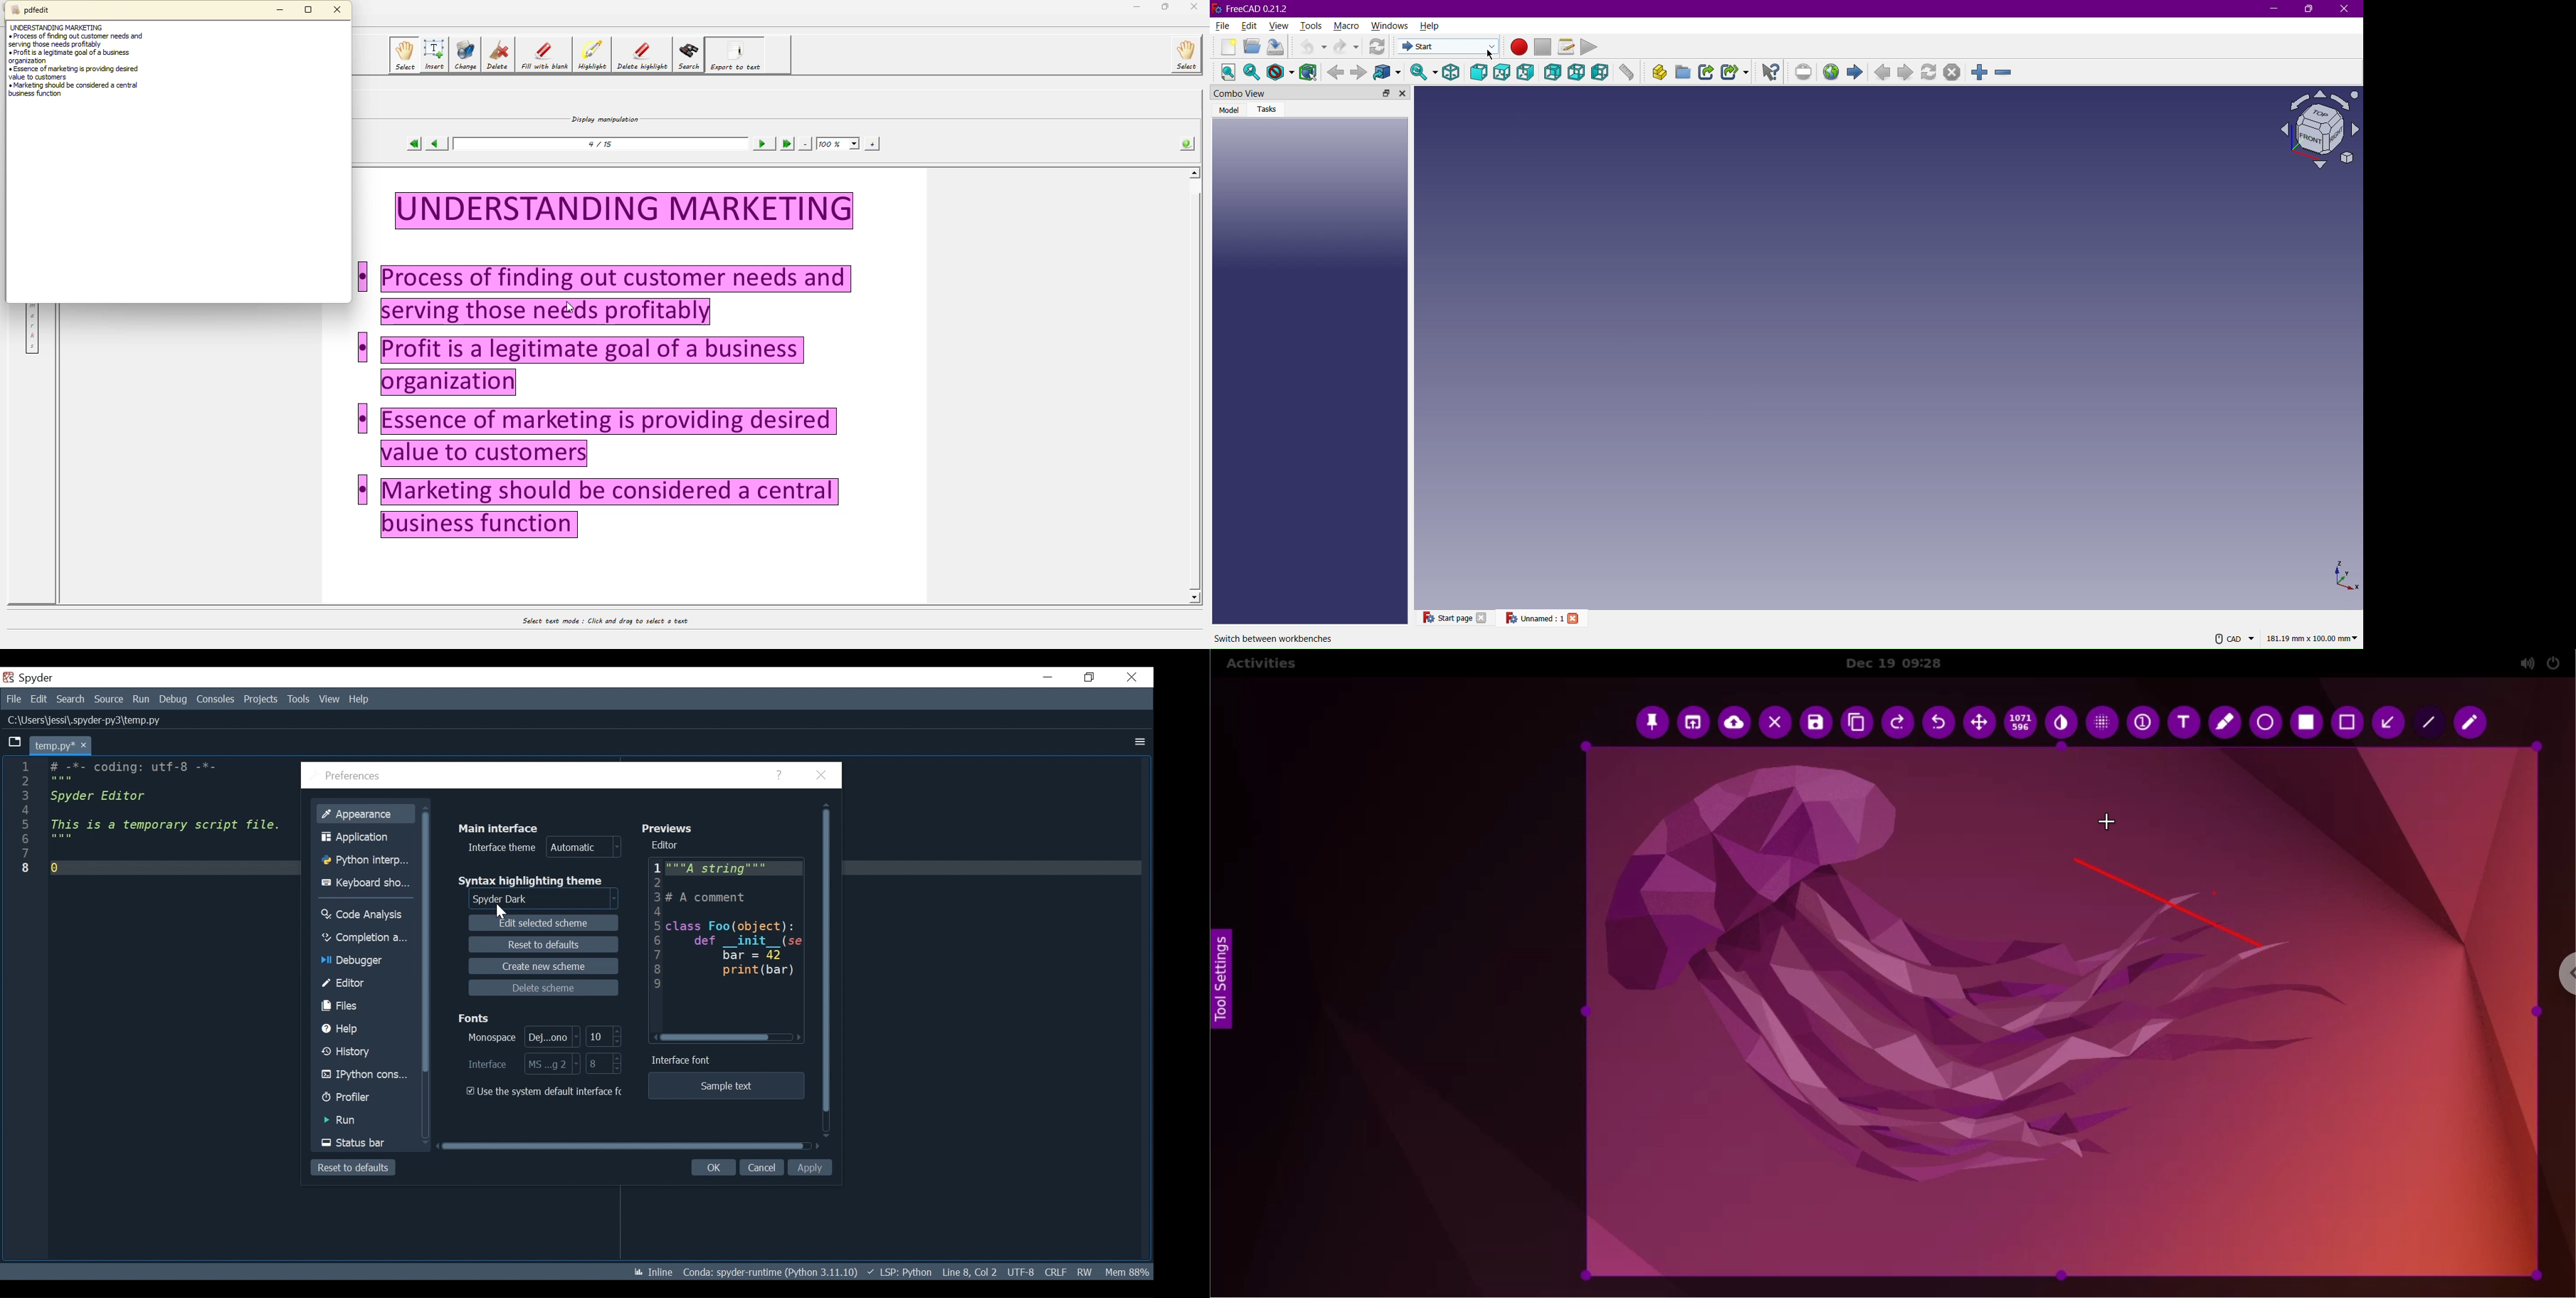  What do you see at coordinates (535, 881) in the screenshot?
I see `Syntax highlighting theme` at bounding box center [535, 881].